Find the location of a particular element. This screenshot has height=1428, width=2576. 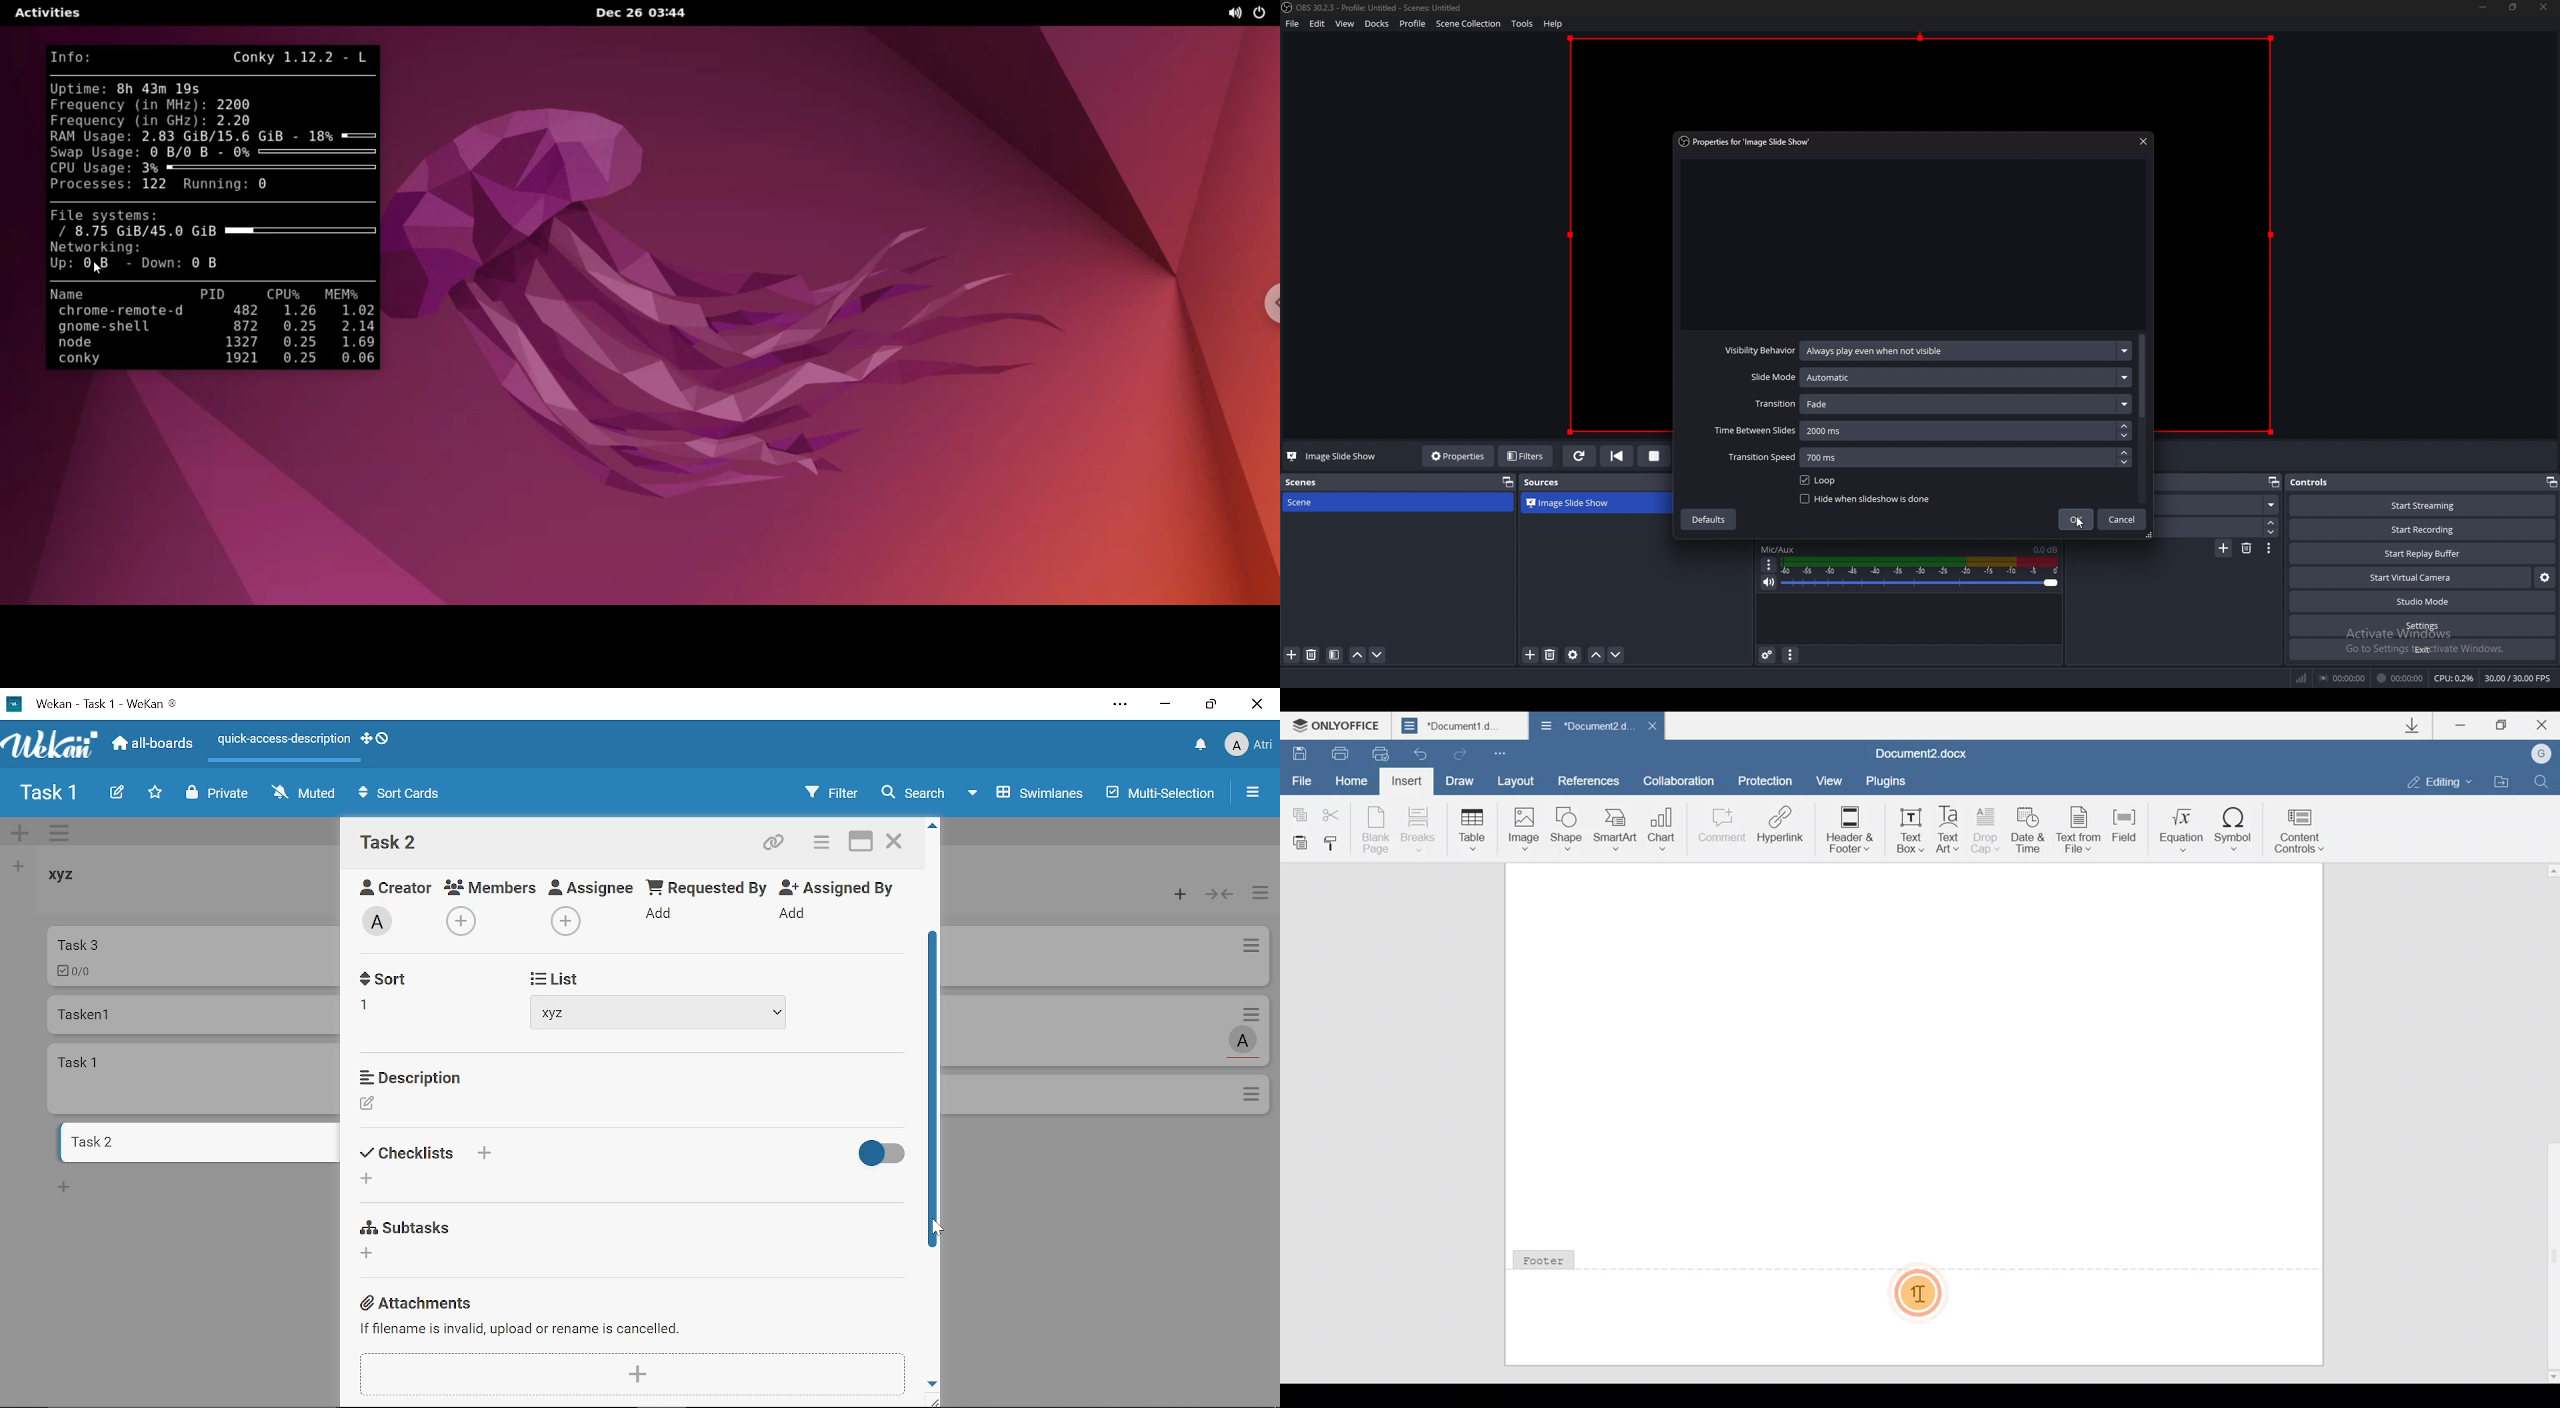

cursor is located at coordinates (2078, 524).